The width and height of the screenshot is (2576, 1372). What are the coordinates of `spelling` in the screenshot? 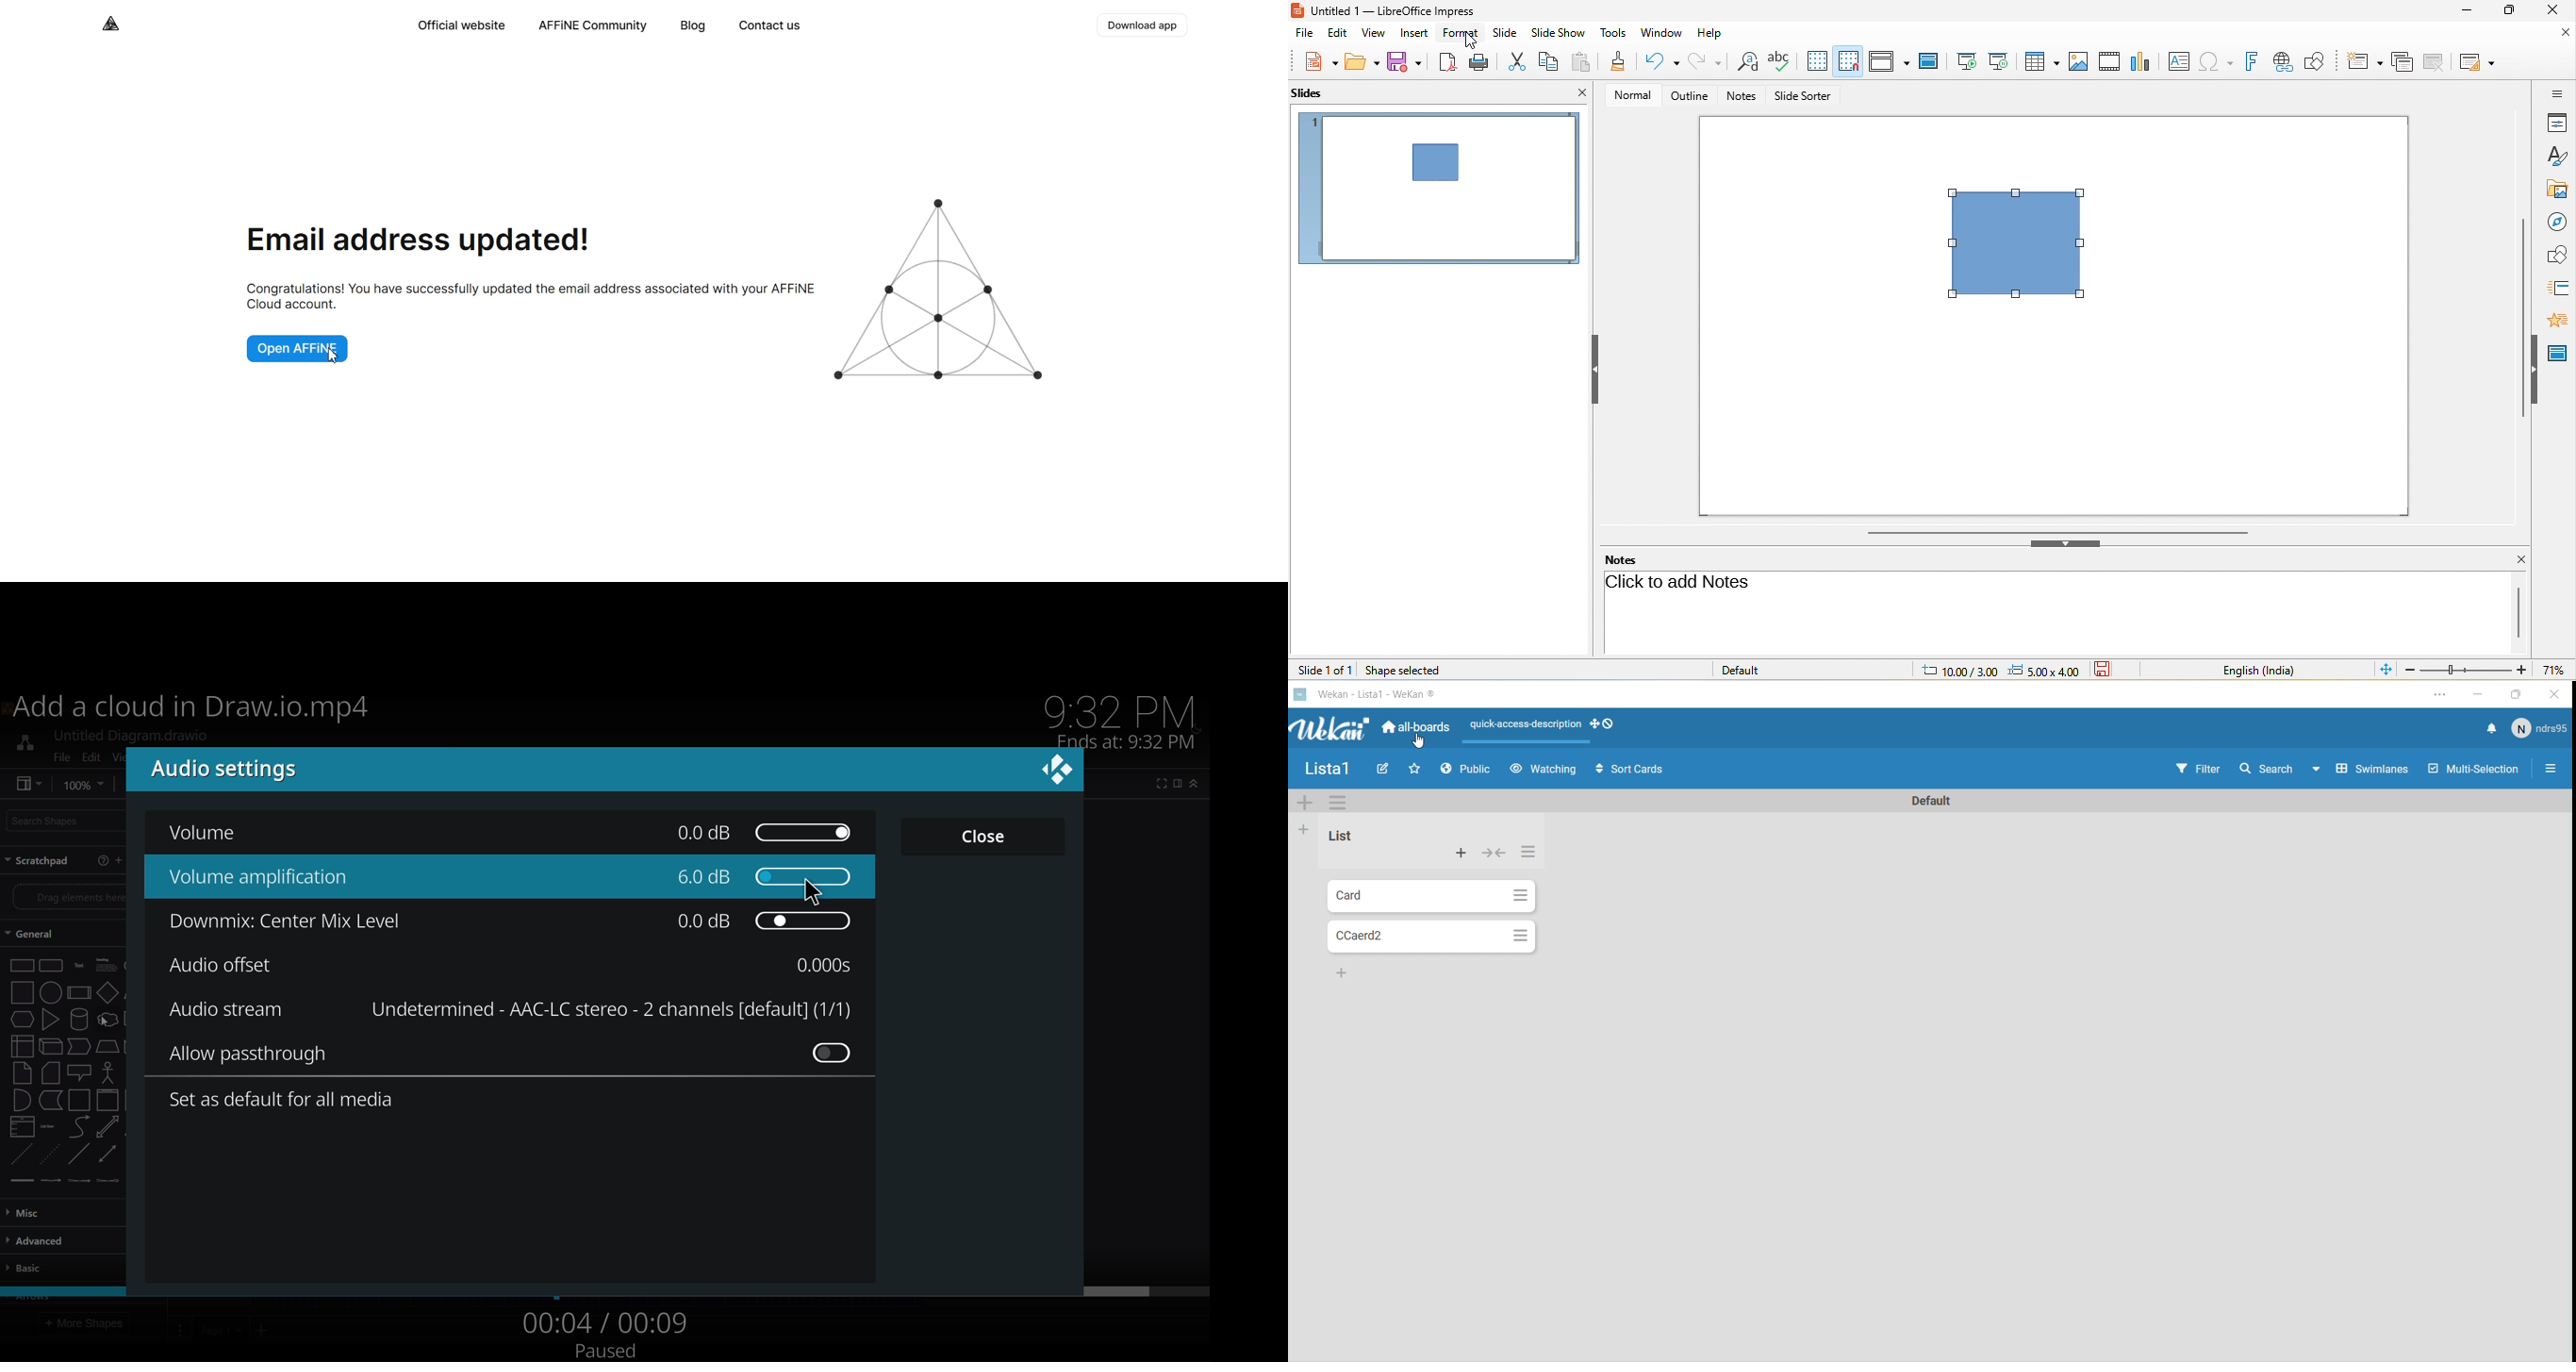 It's located at (1780, 59).